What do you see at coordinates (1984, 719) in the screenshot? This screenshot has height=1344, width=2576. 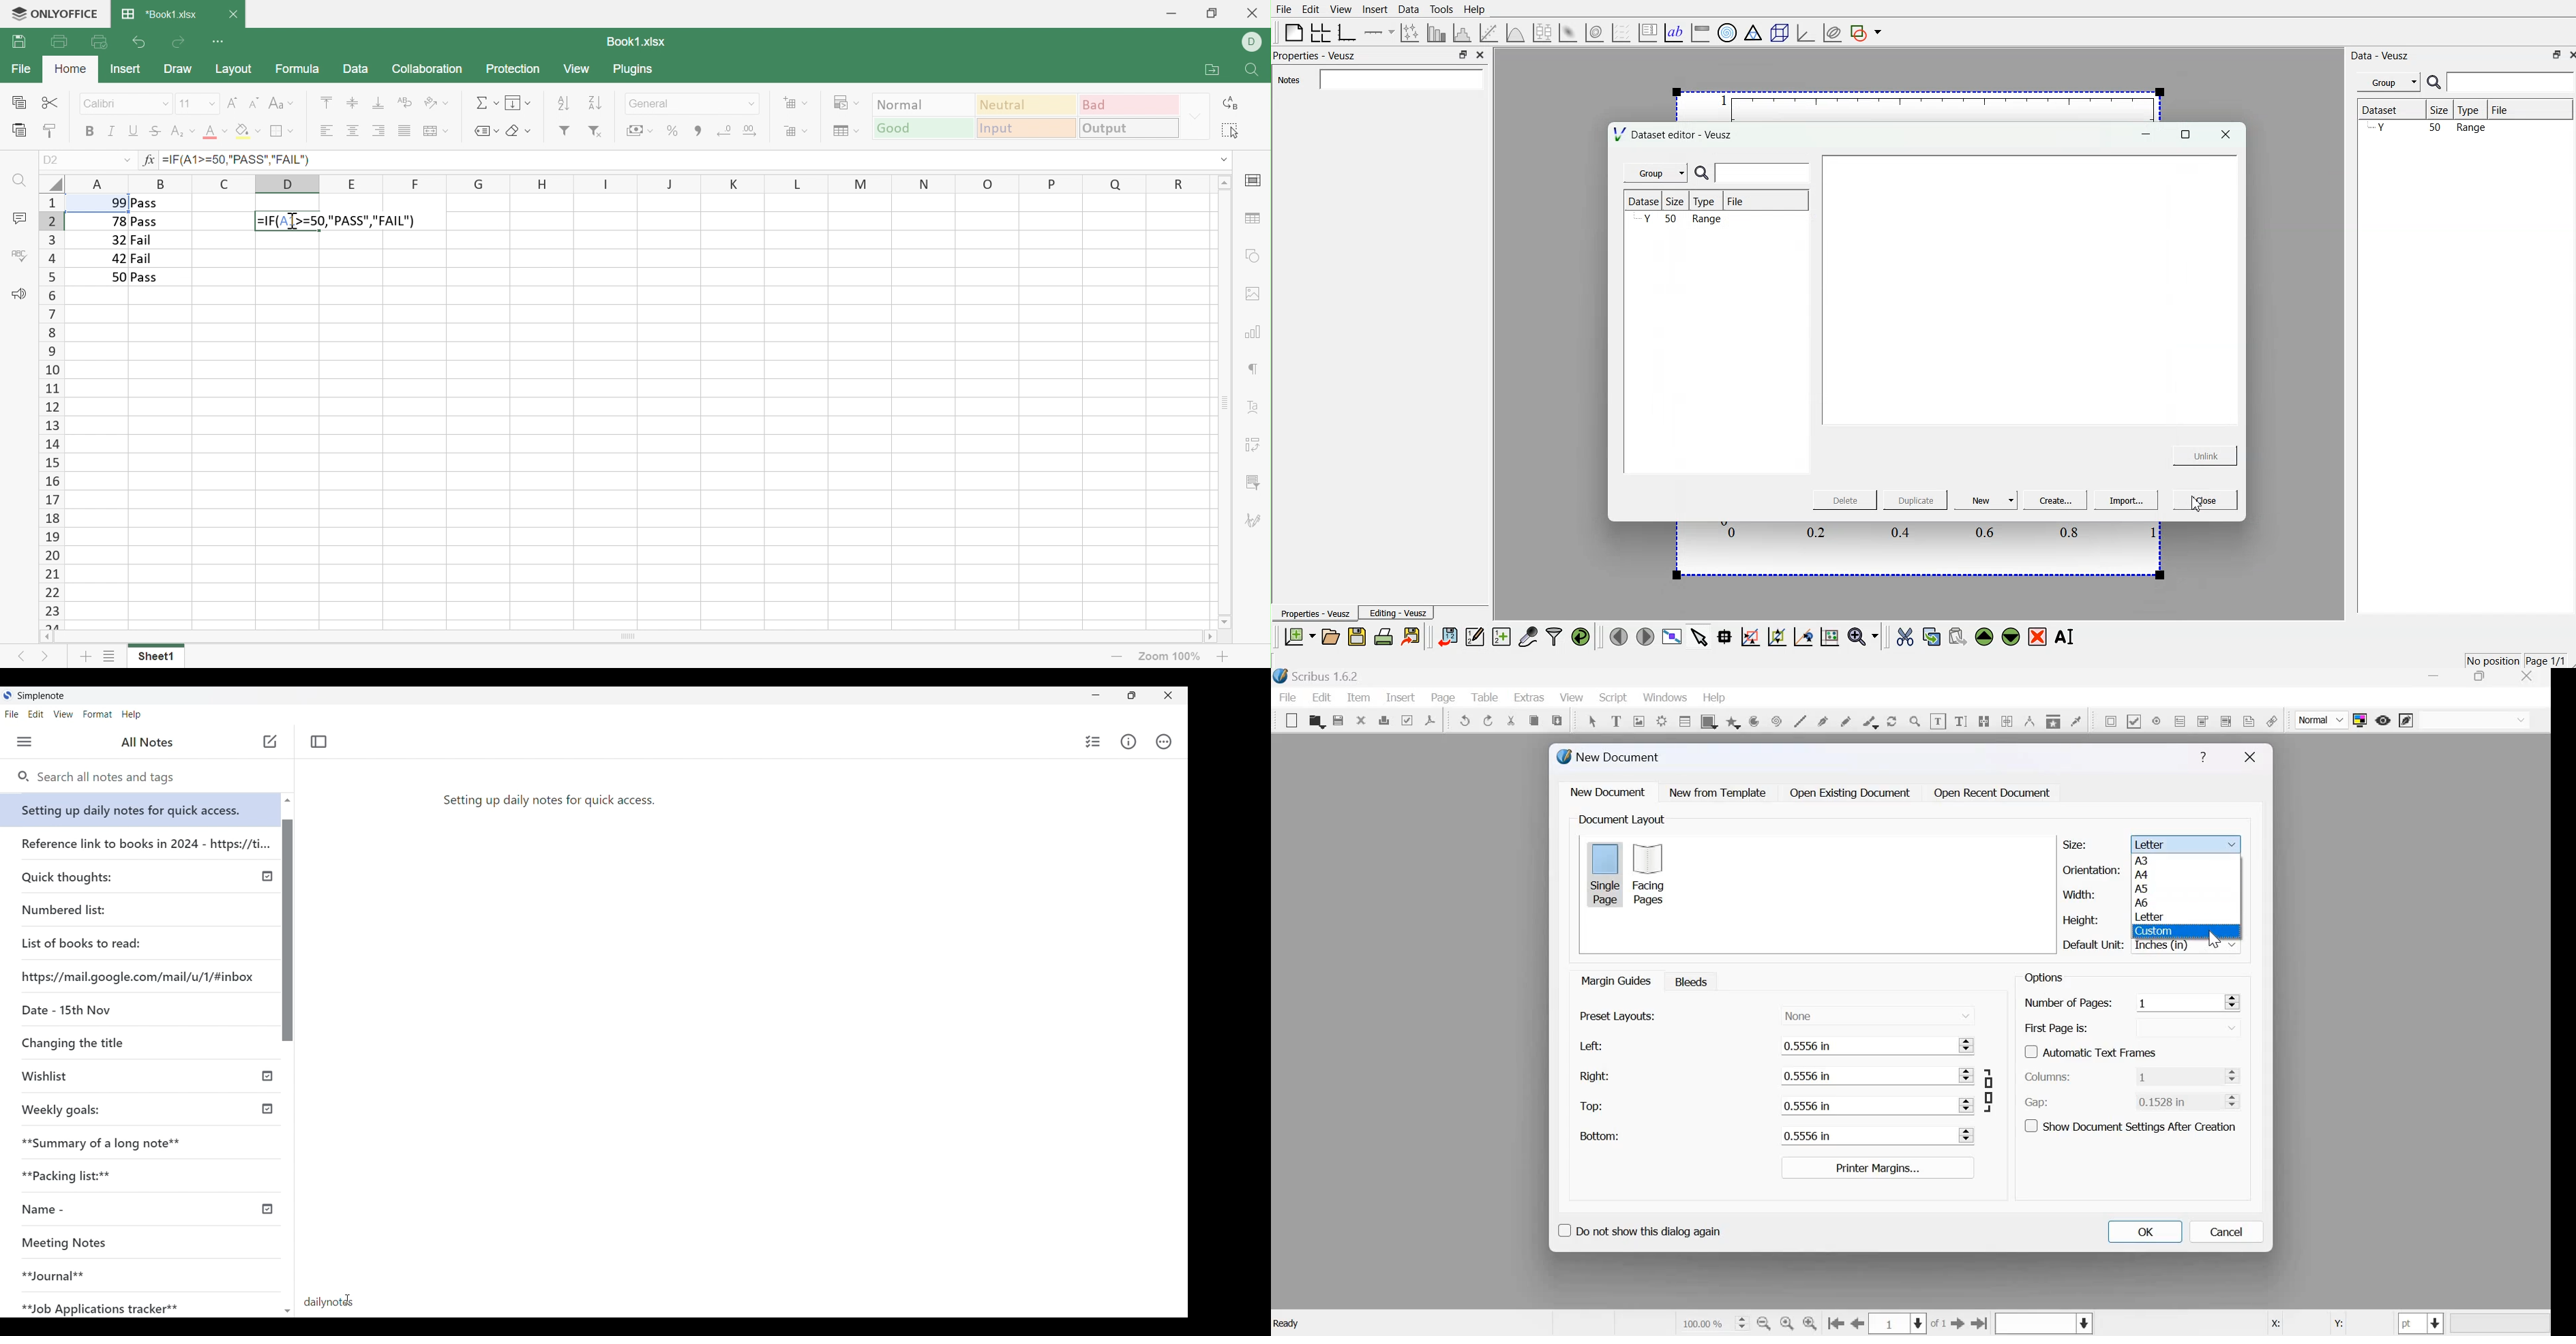 I see `Link text frames` at bounding box center [1984, 719].